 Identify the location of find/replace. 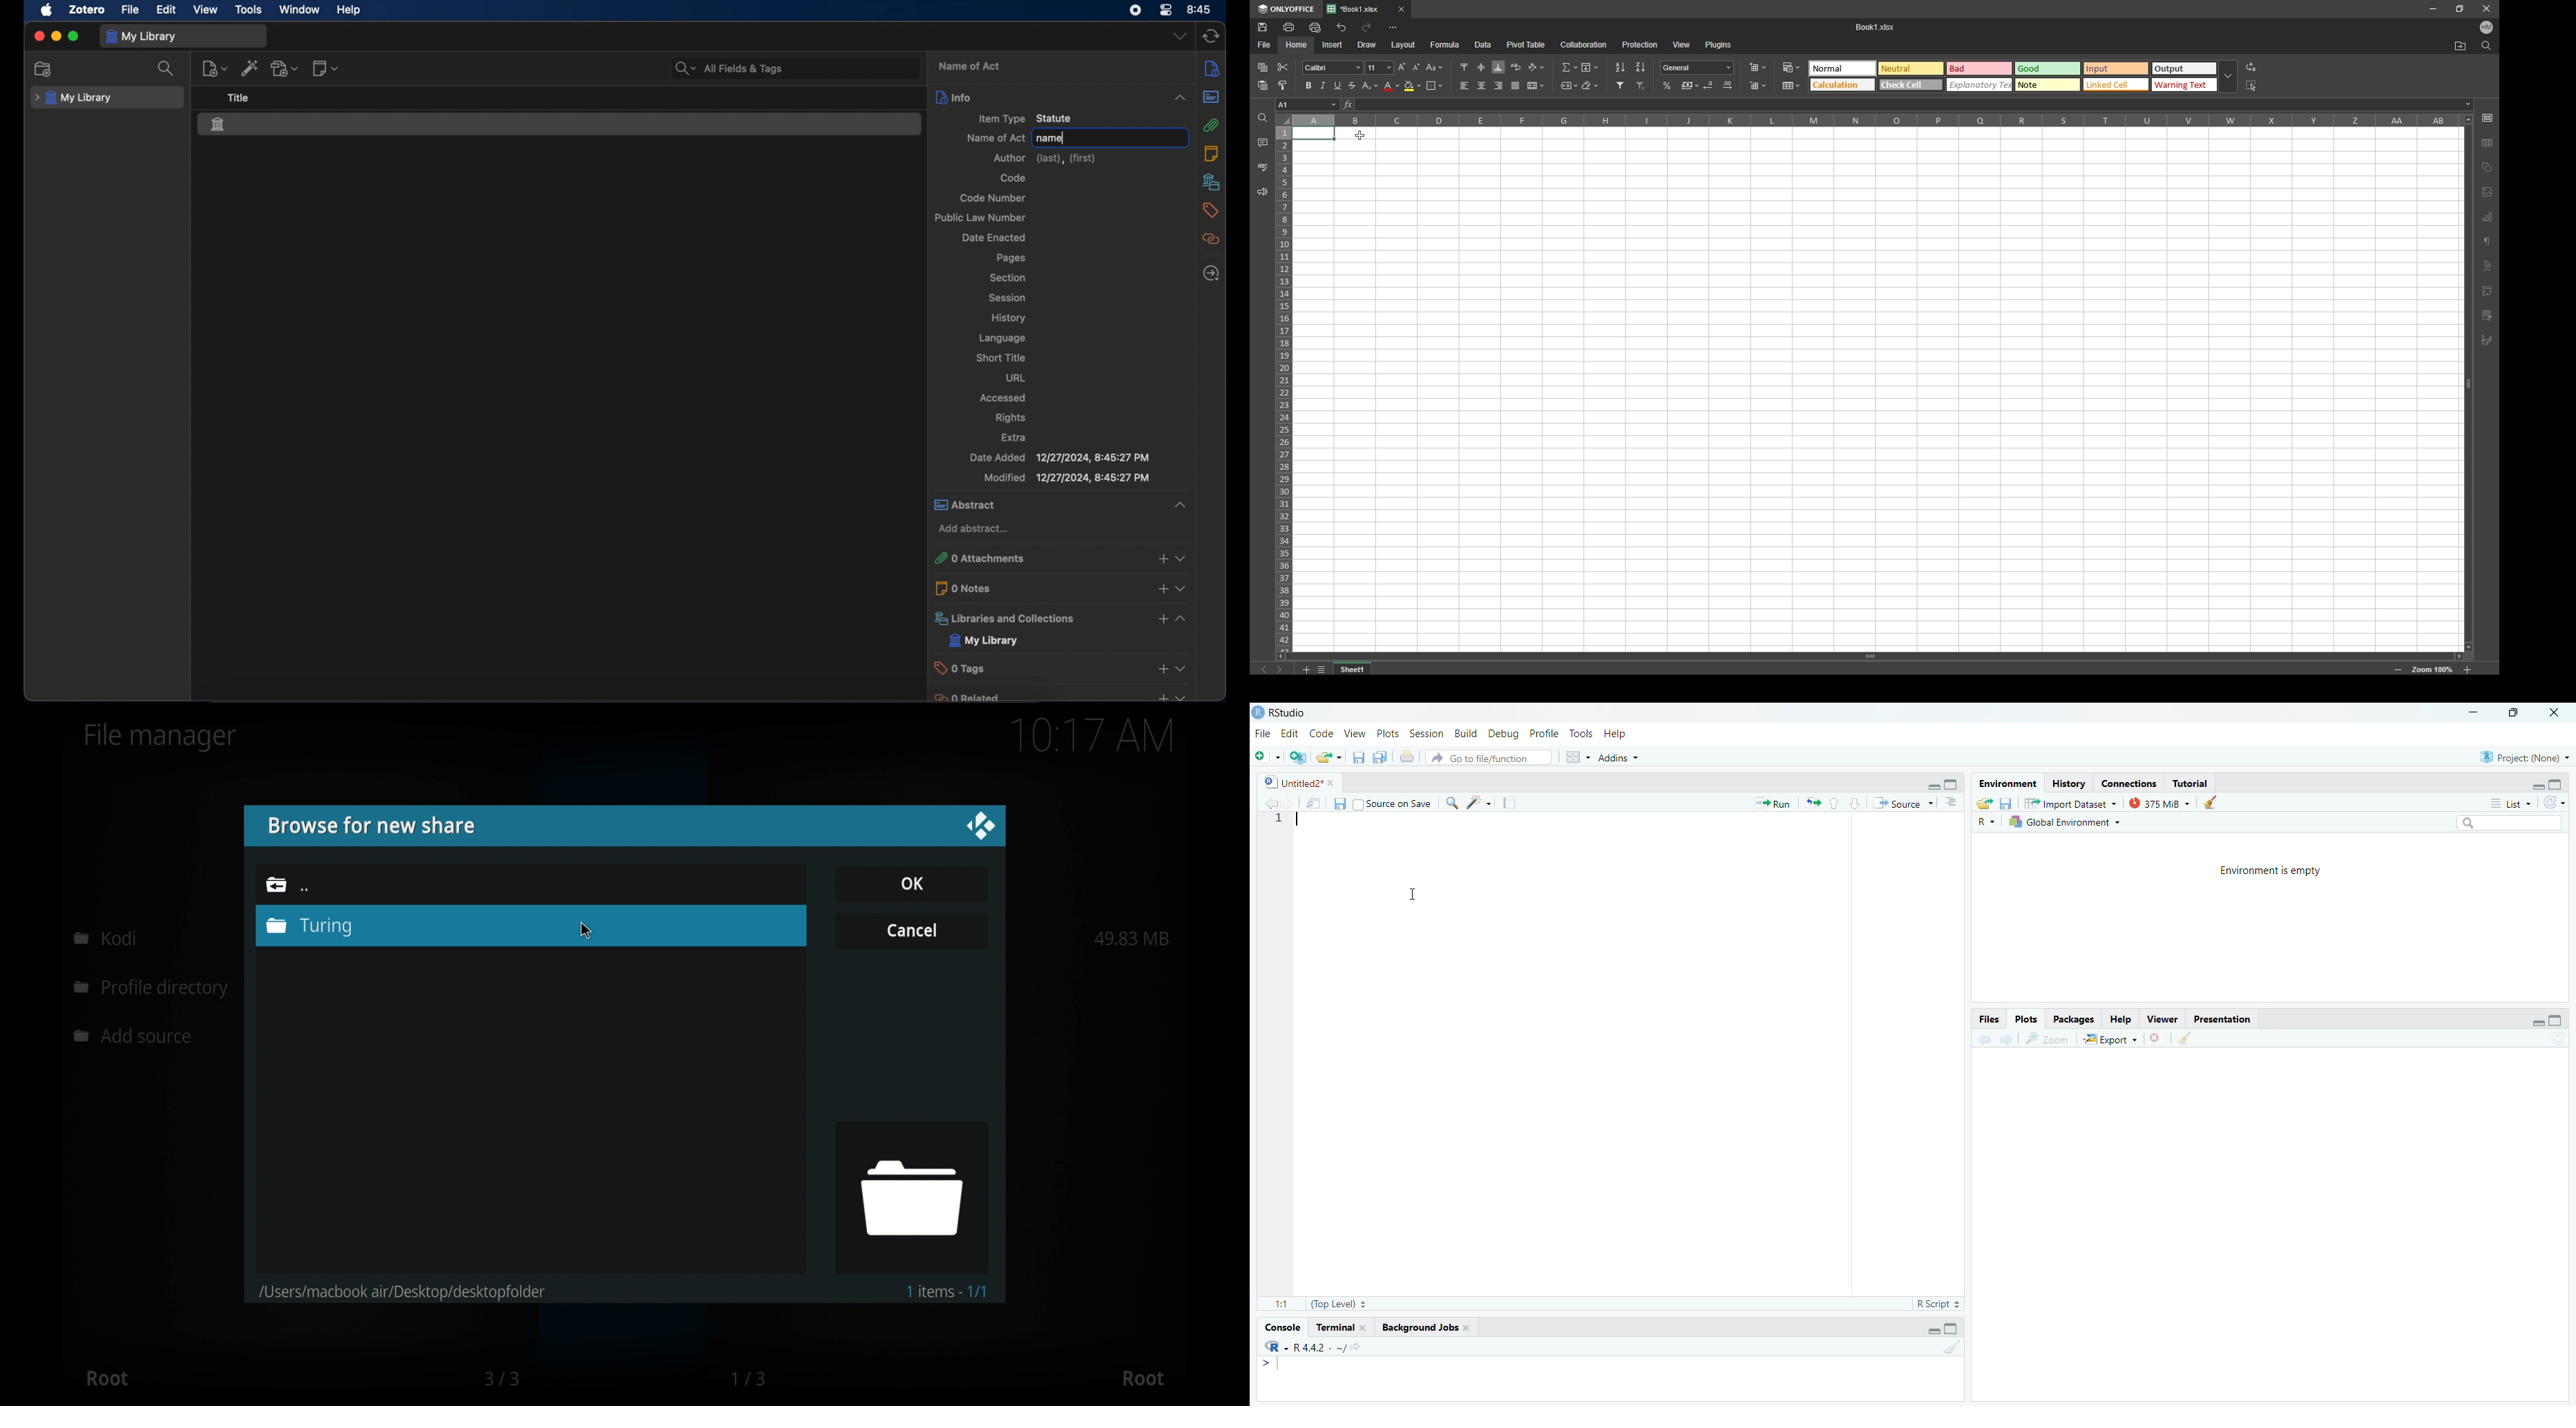
(1452, 801).